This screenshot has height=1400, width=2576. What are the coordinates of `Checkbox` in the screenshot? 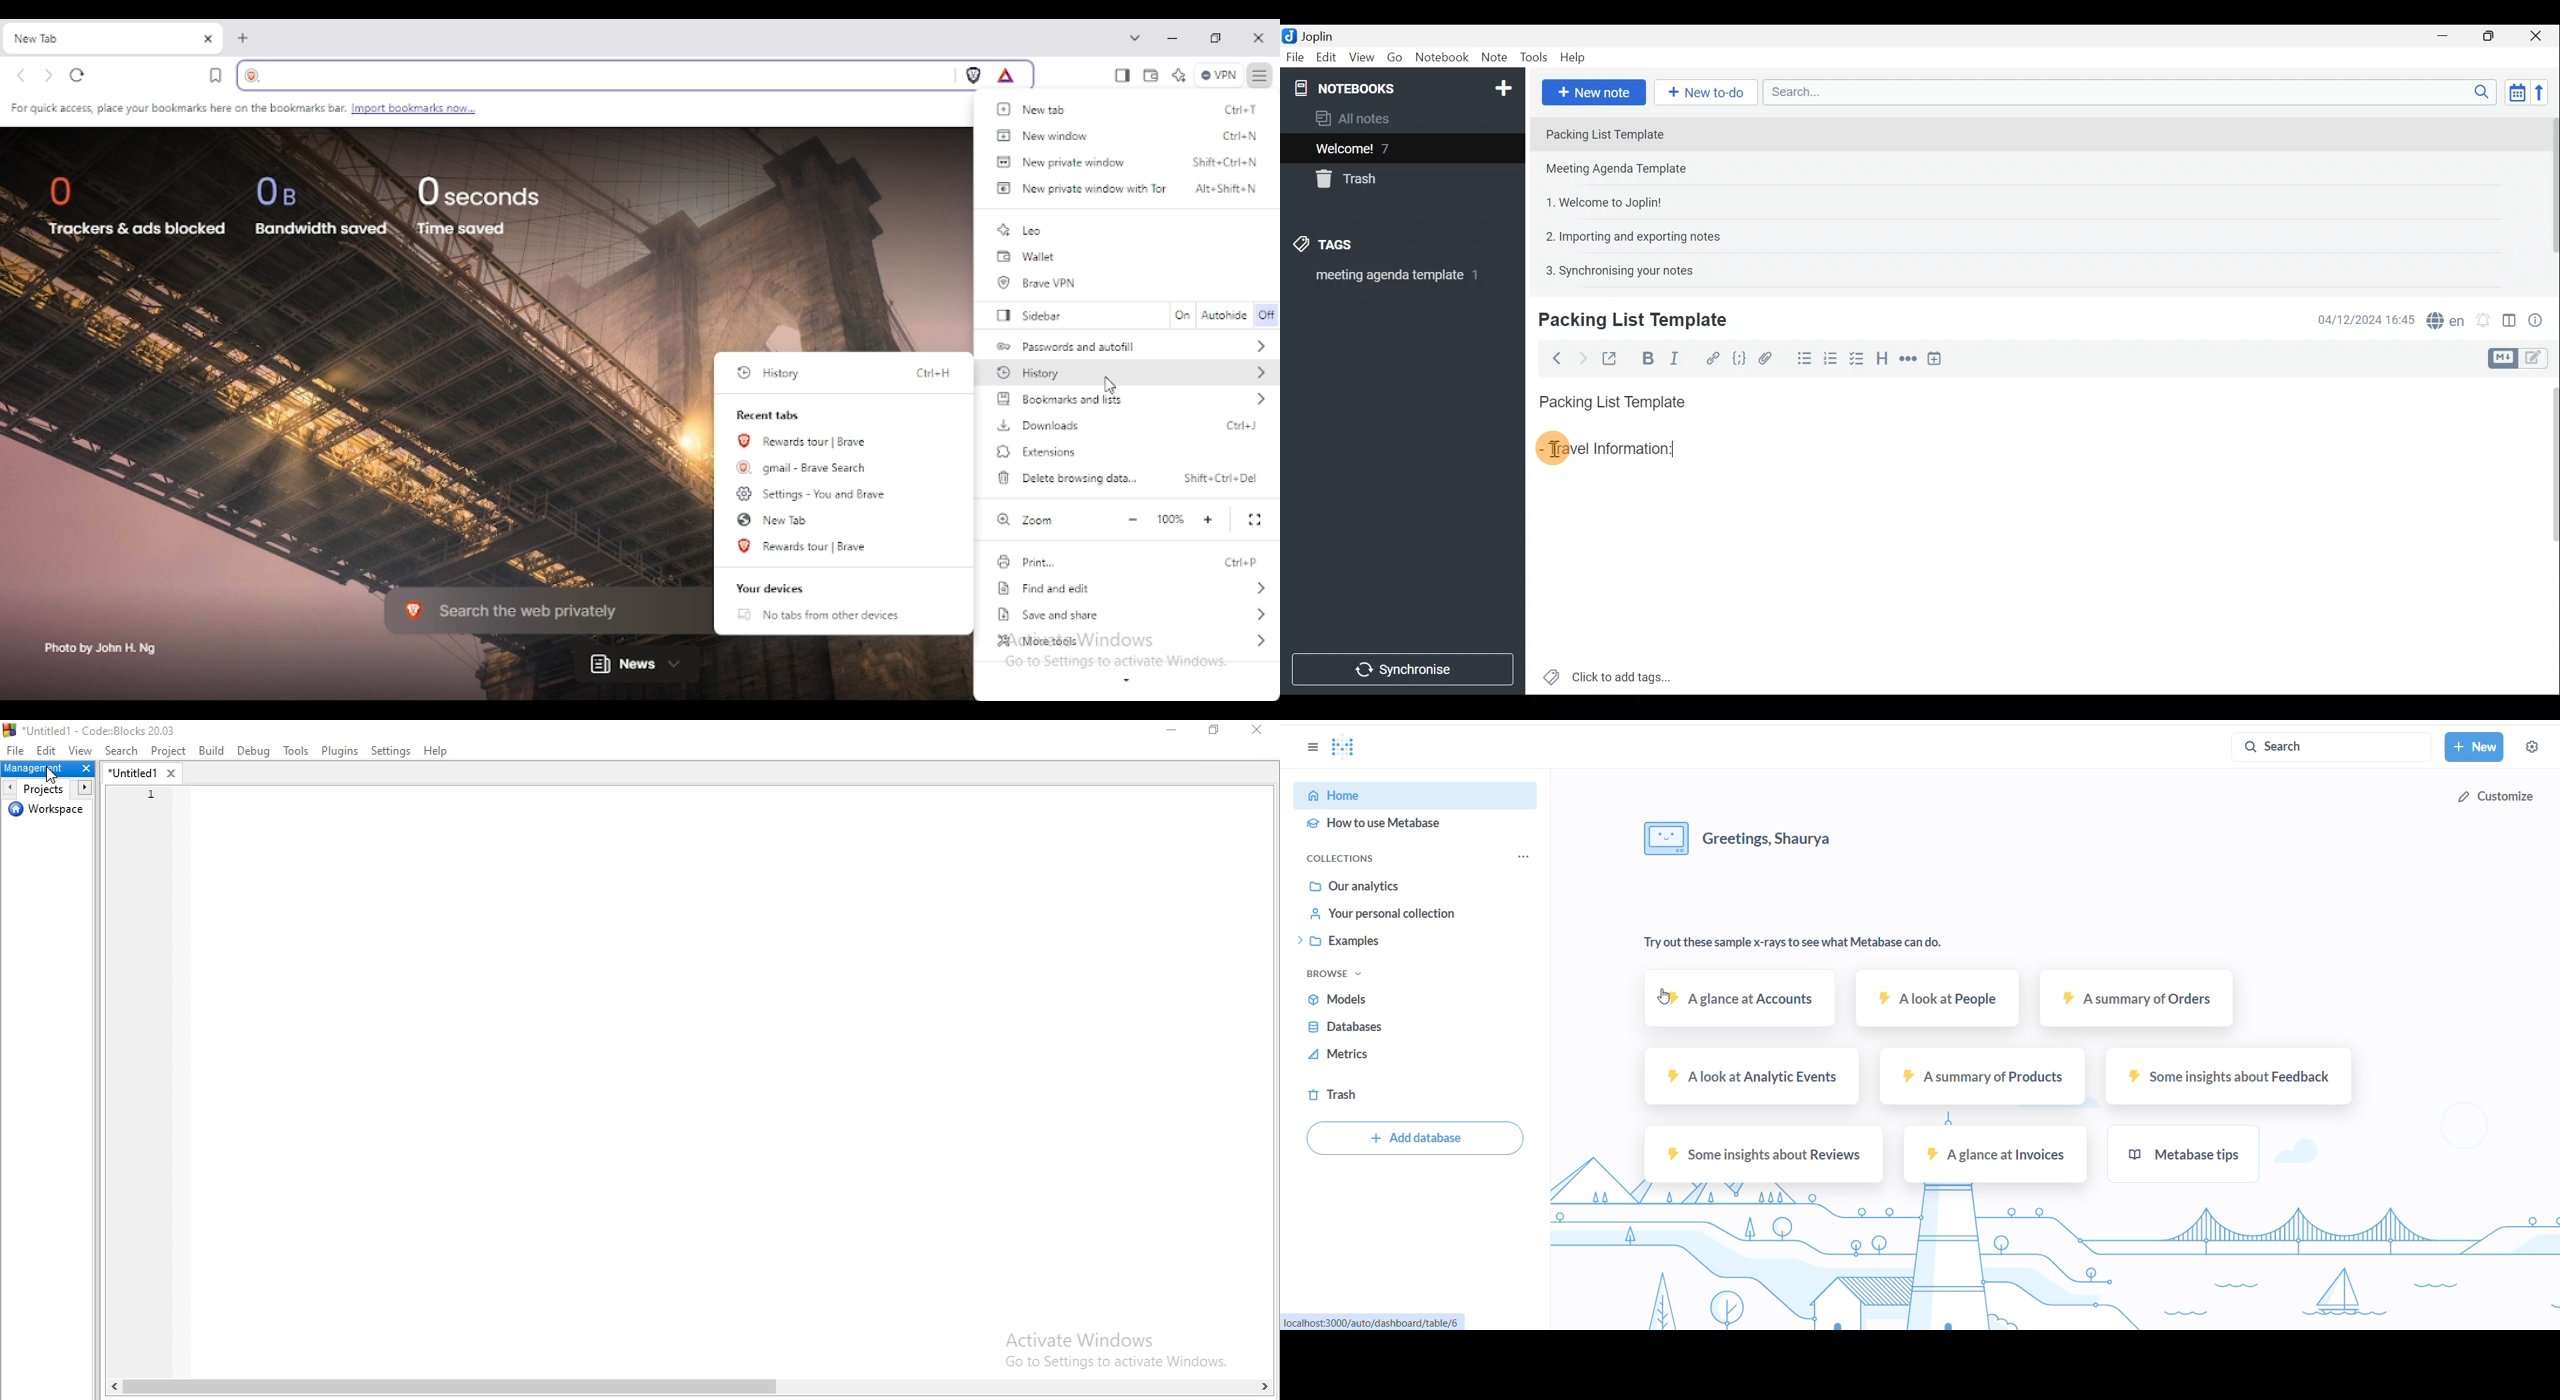 It's located at (1861, 362).